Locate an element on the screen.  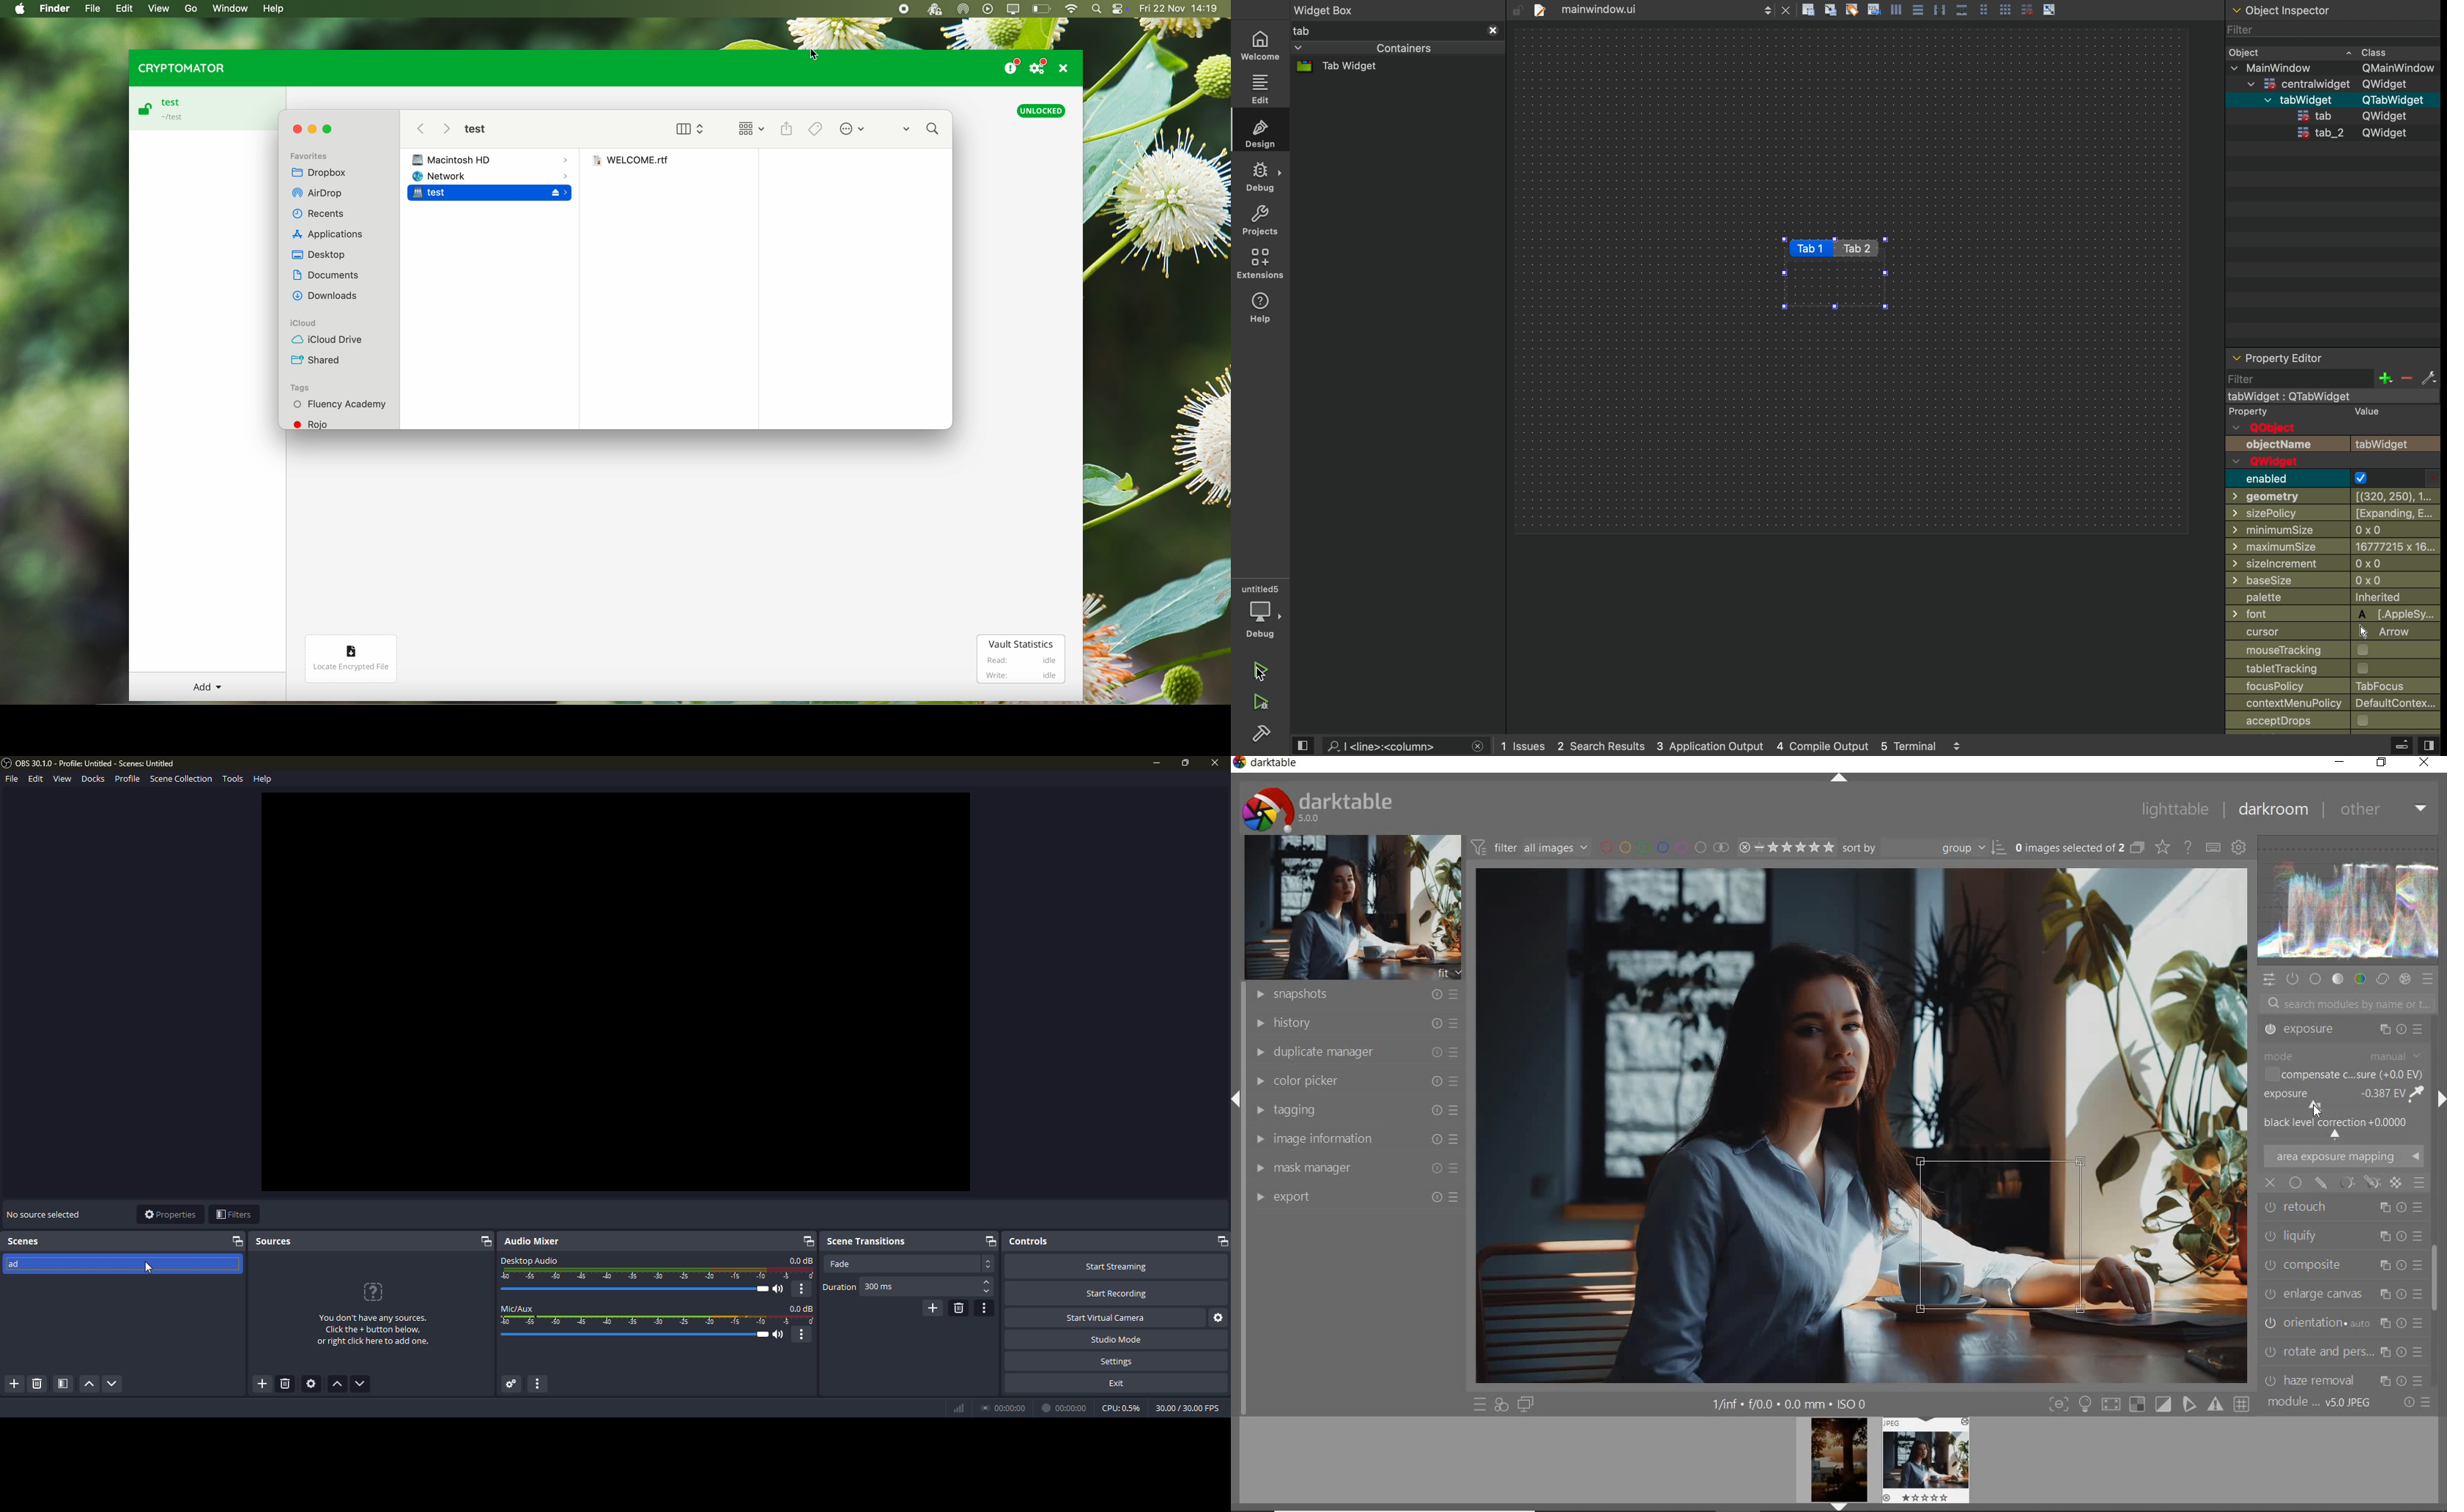
move scene down is located at coordinates (113, 1385).